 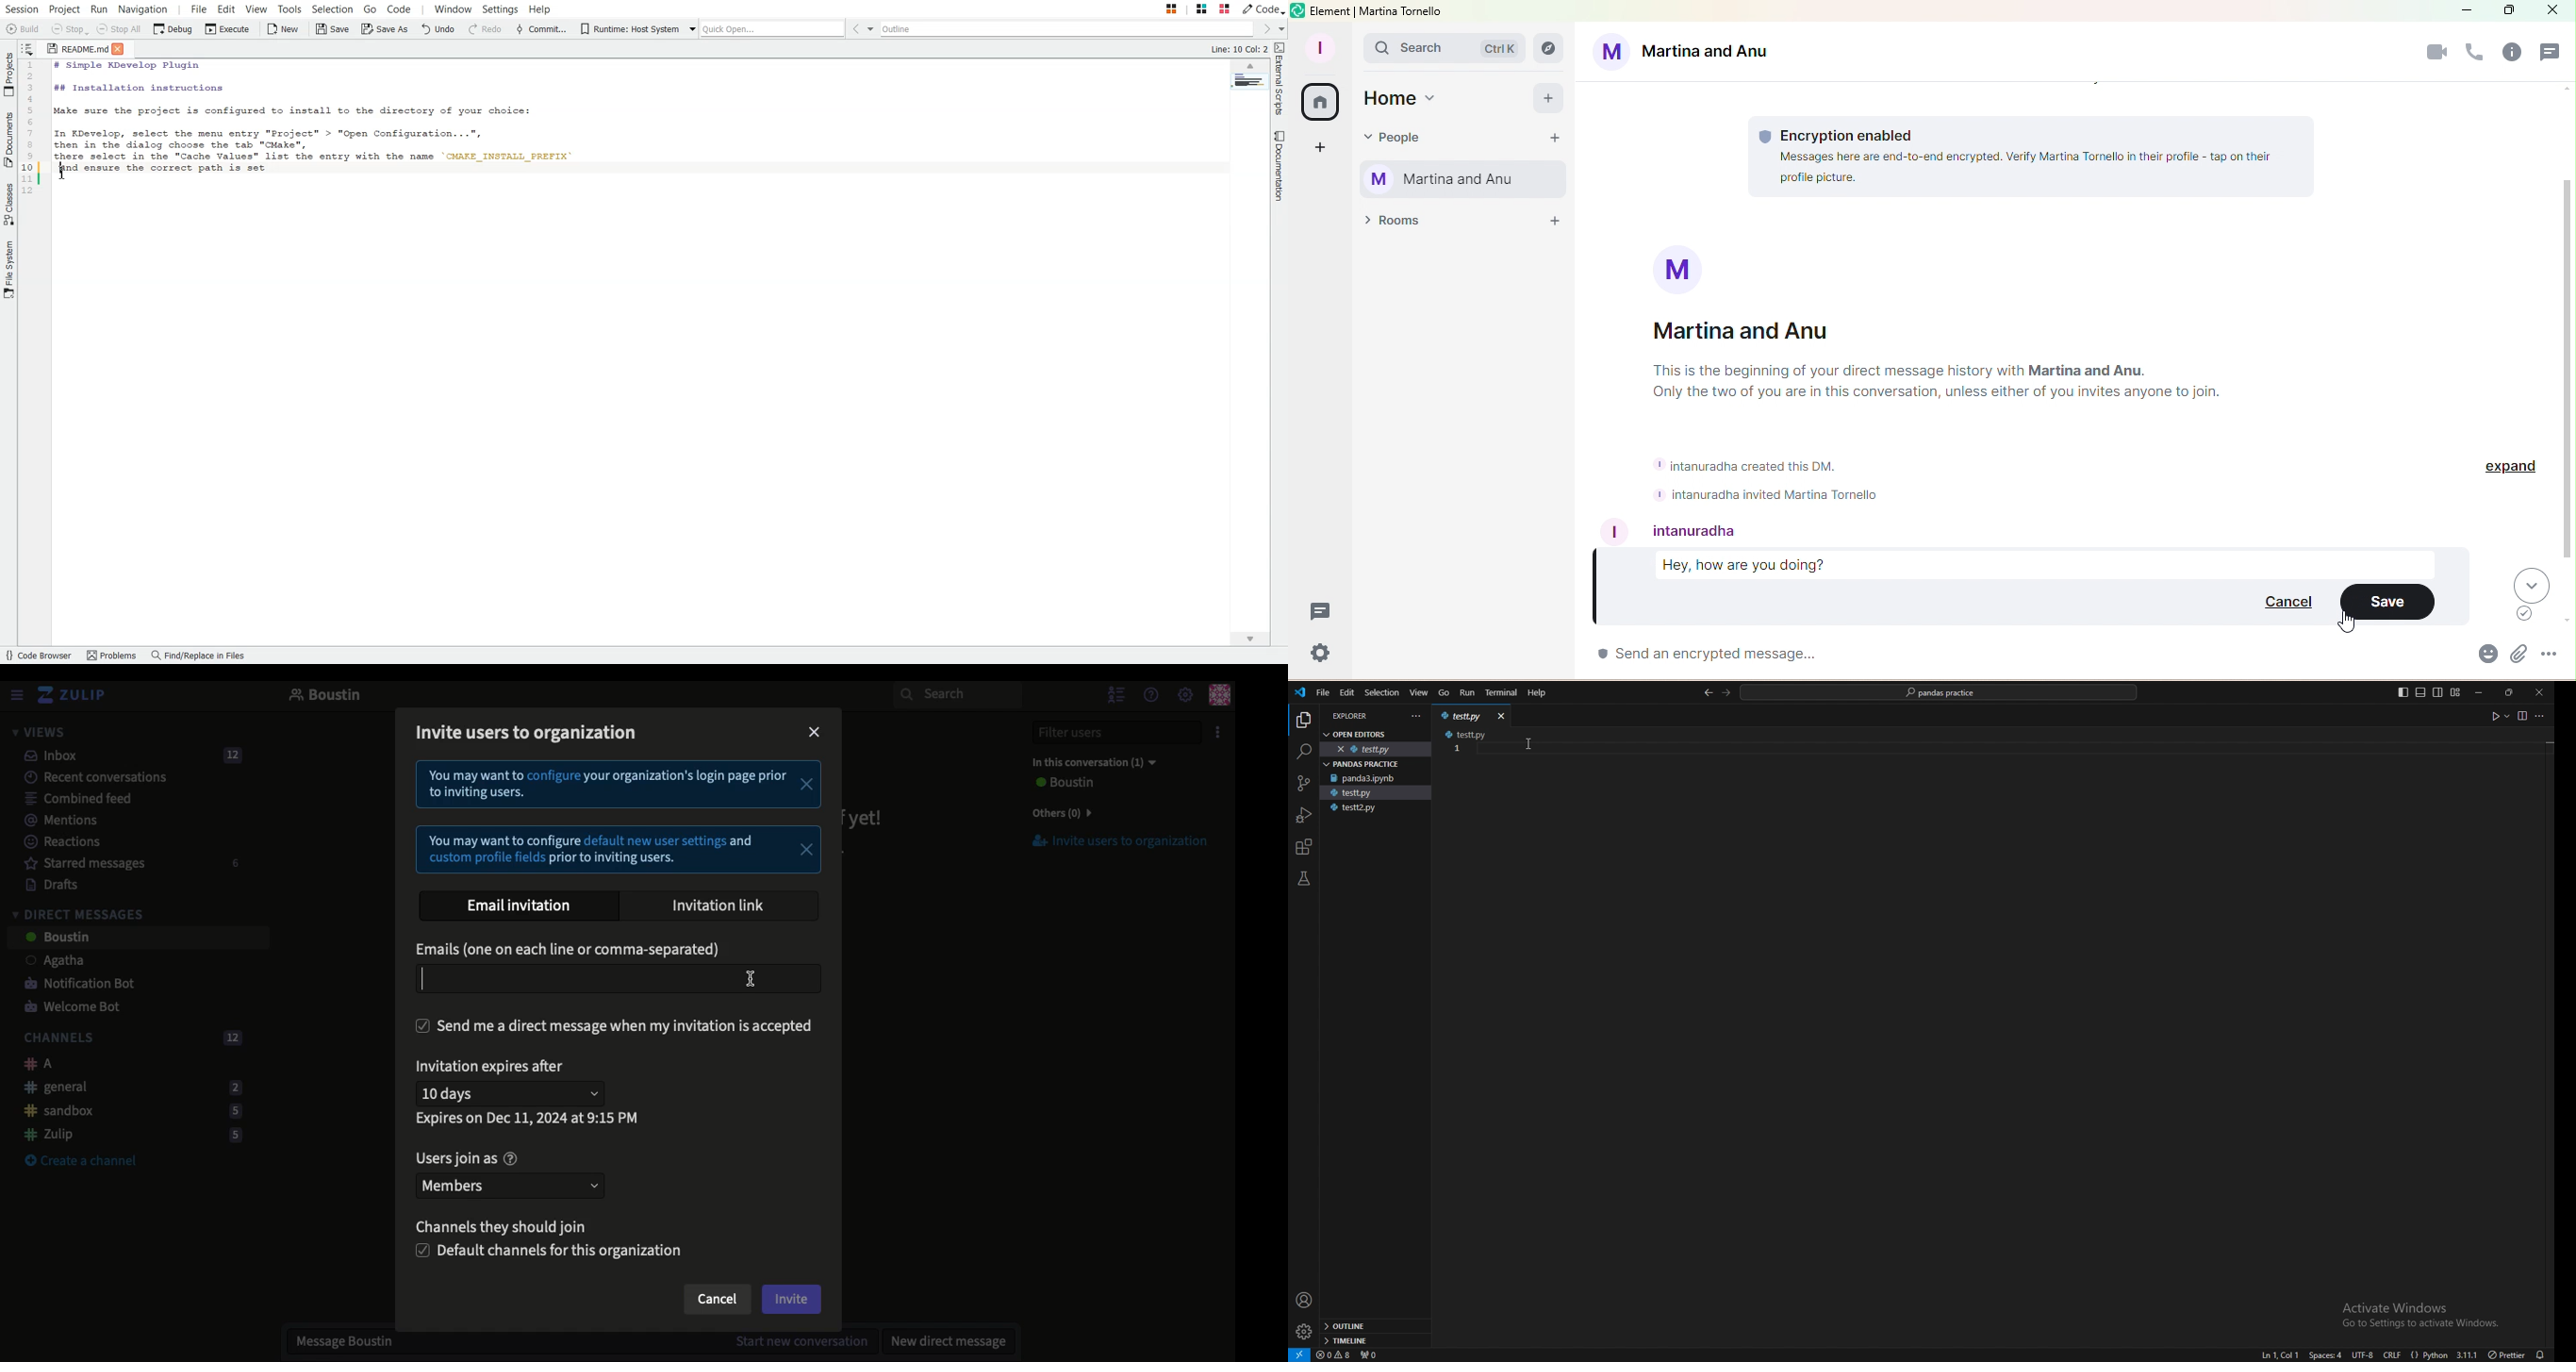 What do you see at coordinates (1761, 333) in the screenshot?
I see `Martina and Anu` at bounding box center [1761, 333].